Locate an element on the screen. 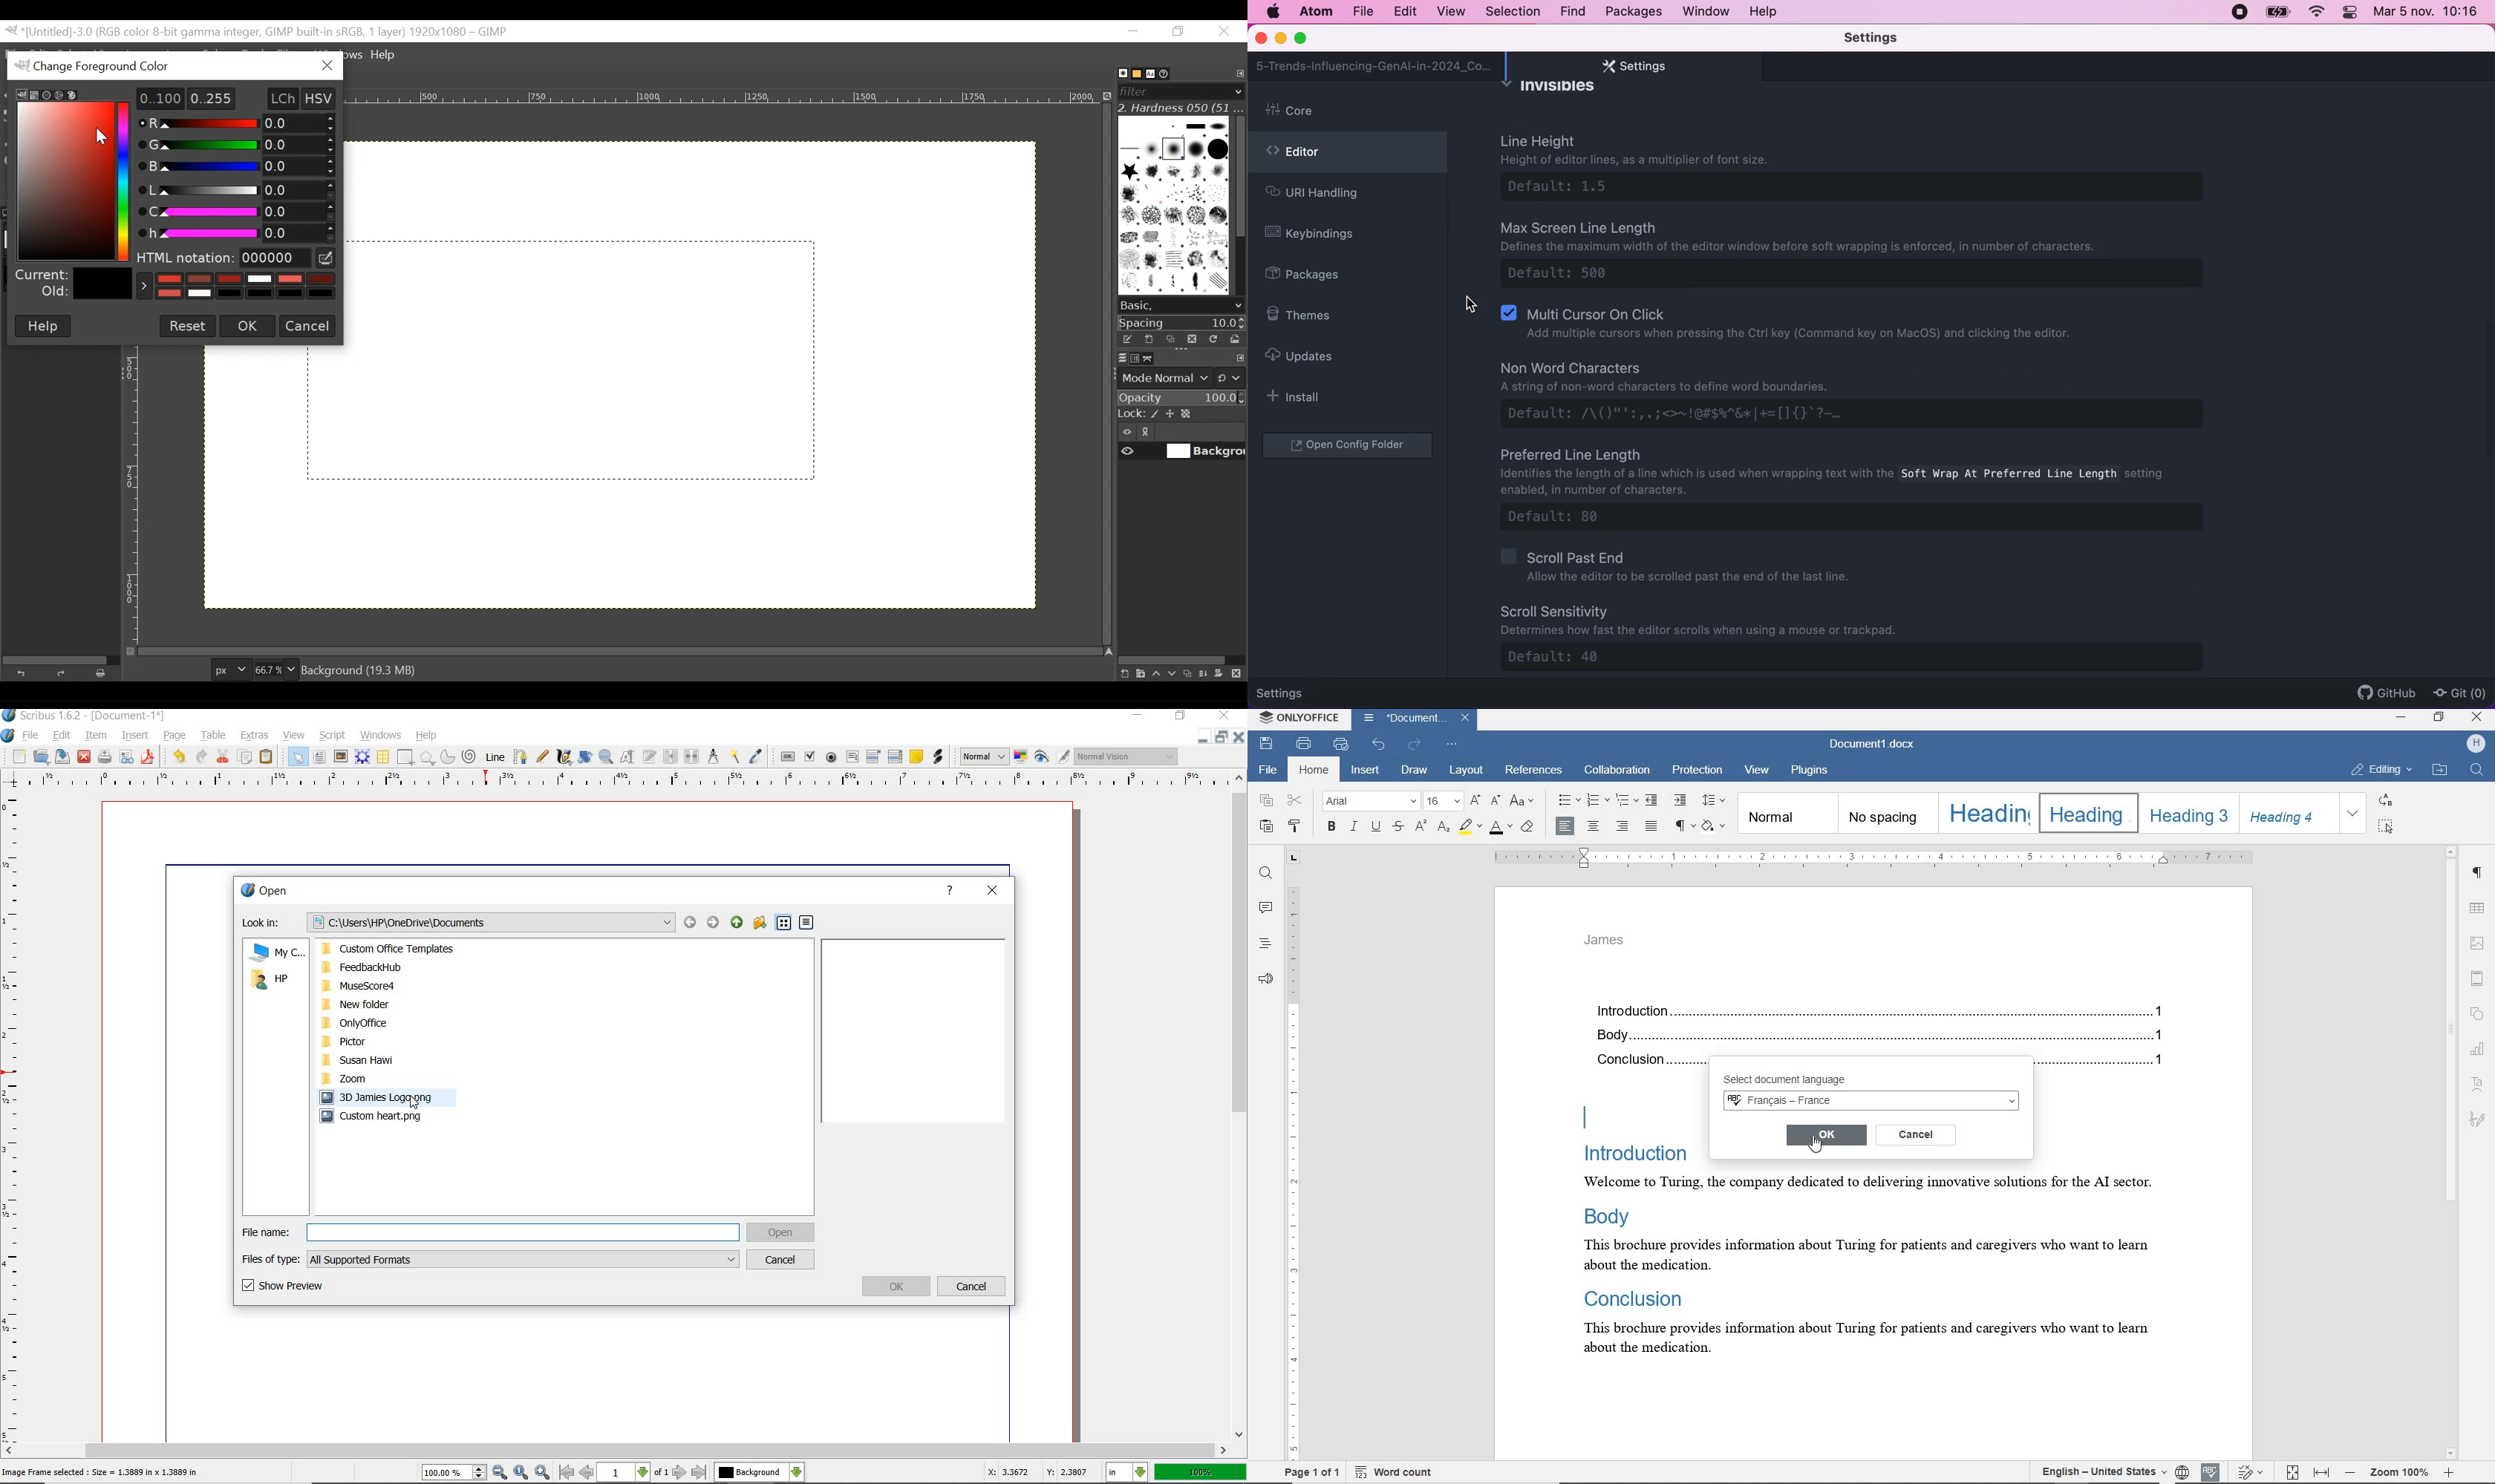  REPLACE is located at coordinates (2386, 800).